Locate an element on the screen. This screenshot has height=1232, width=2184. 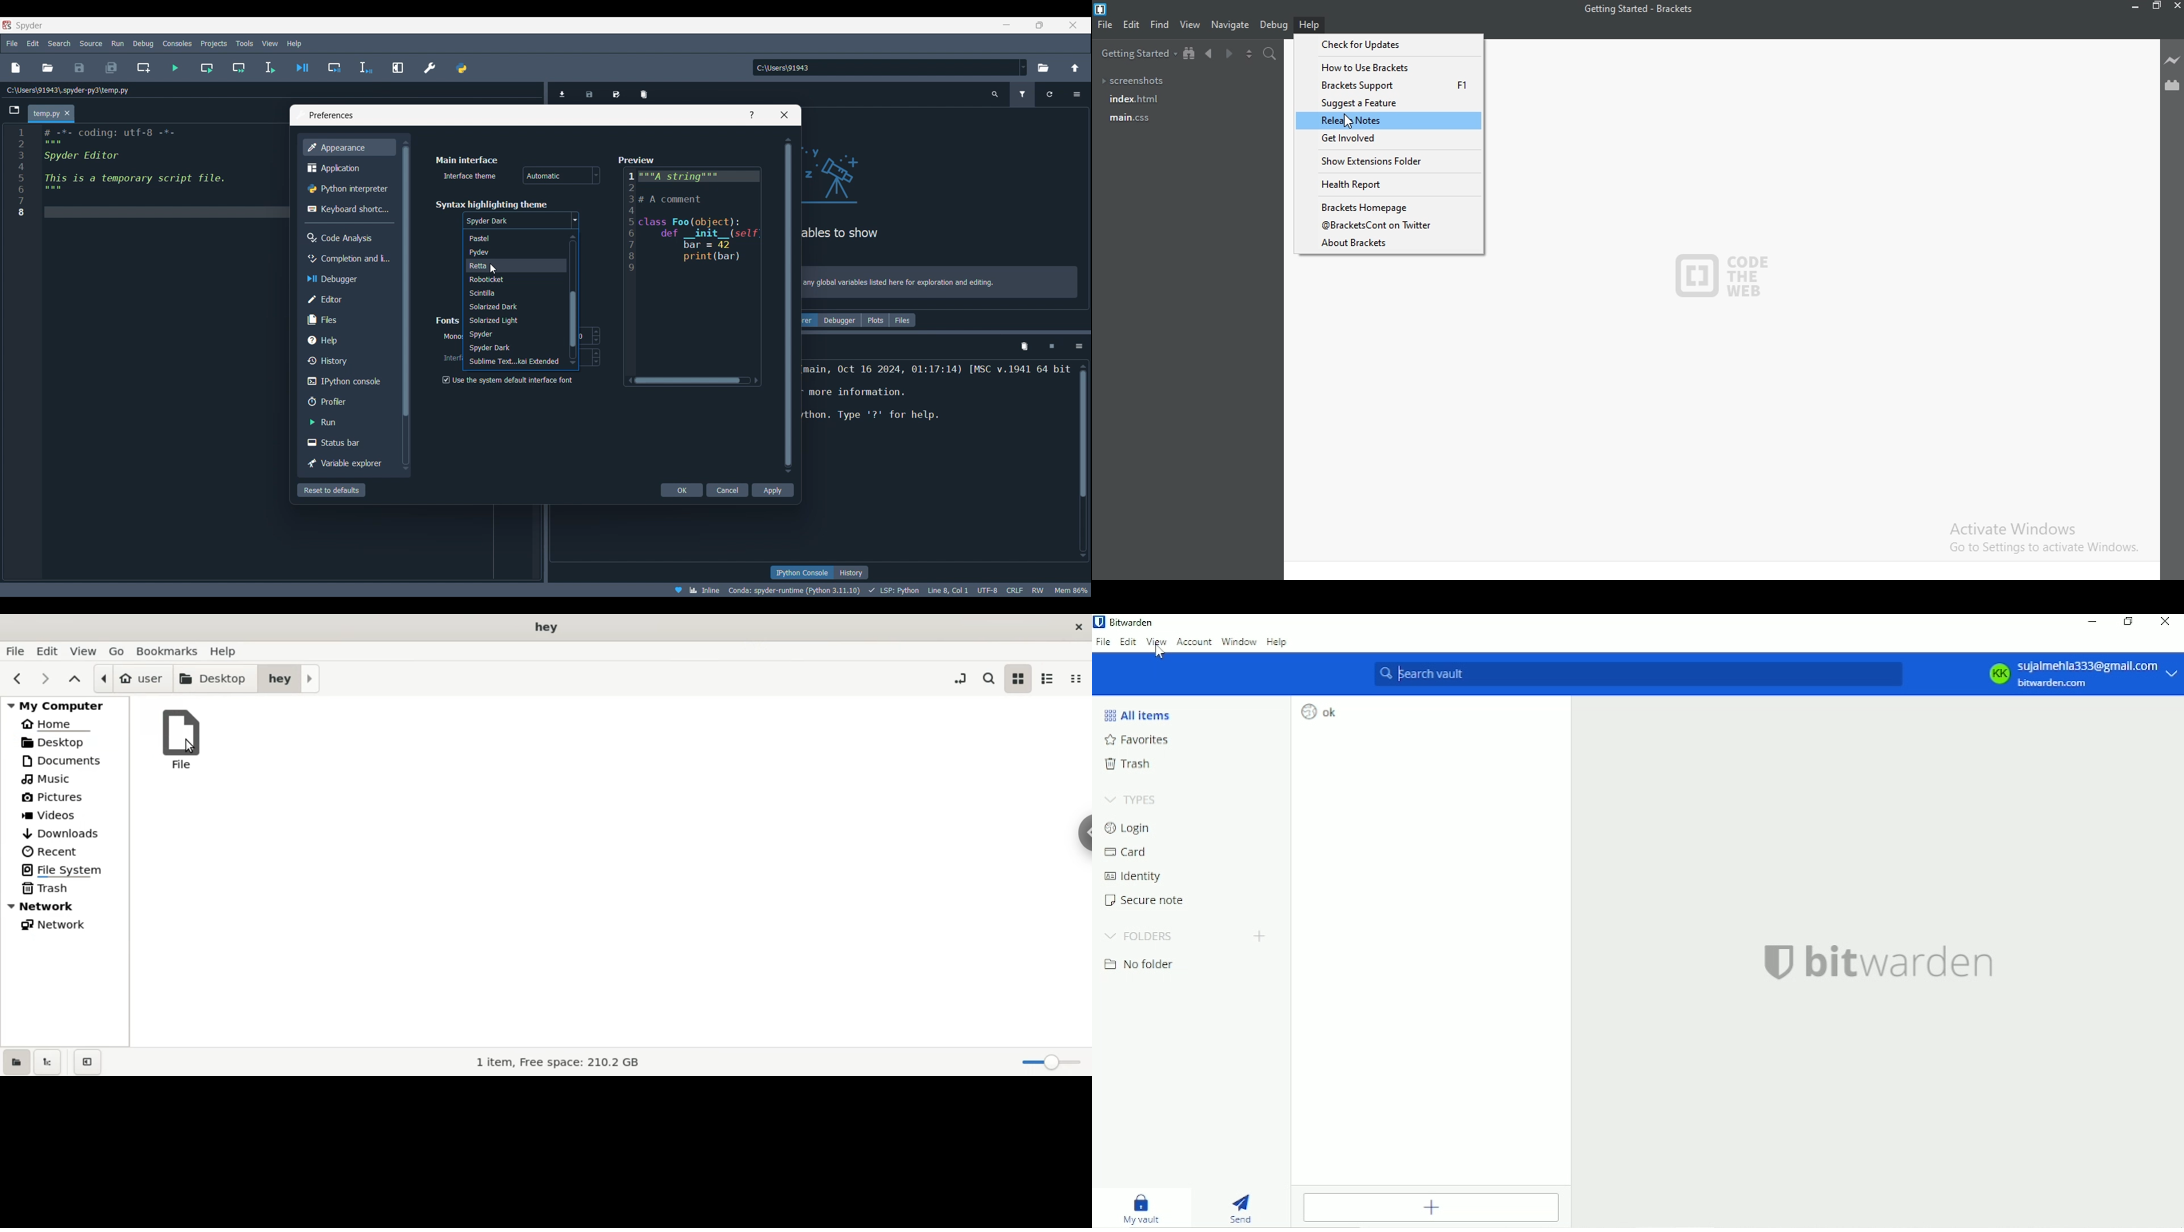
Browse tabs is located at coordinates (15, 110).